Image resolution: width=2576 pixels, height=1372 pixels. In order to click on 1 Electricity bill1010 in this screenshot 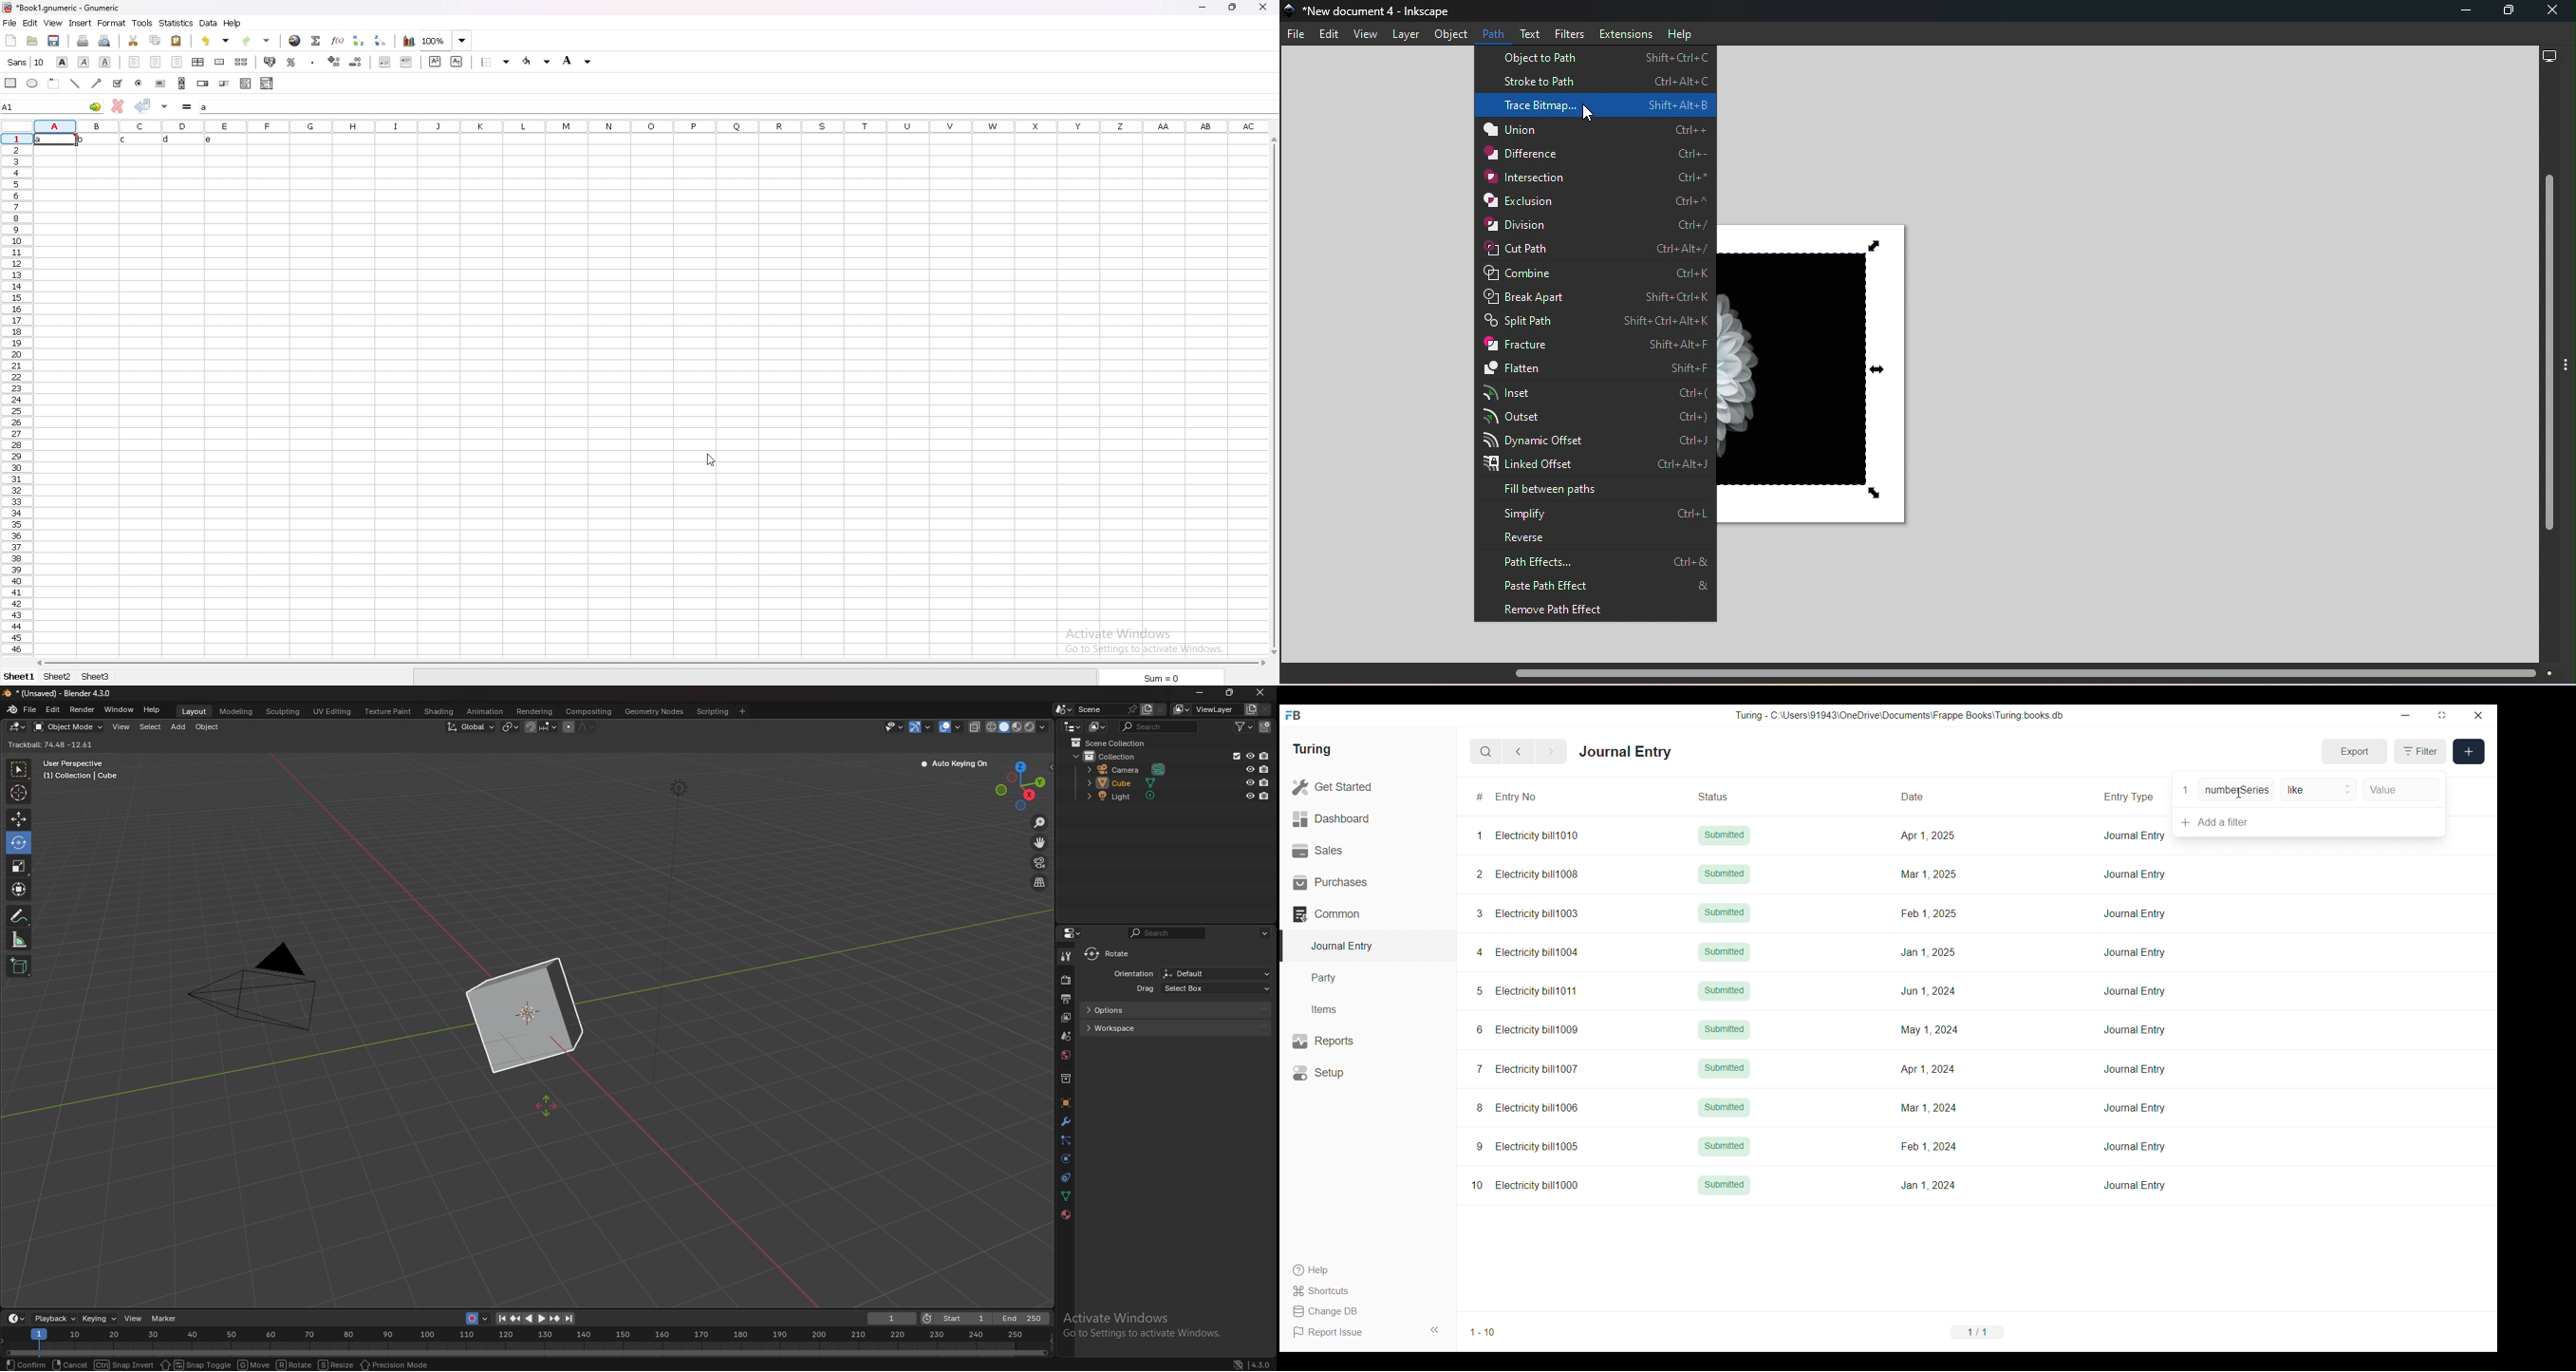, I will do `click(1528, 835)`.